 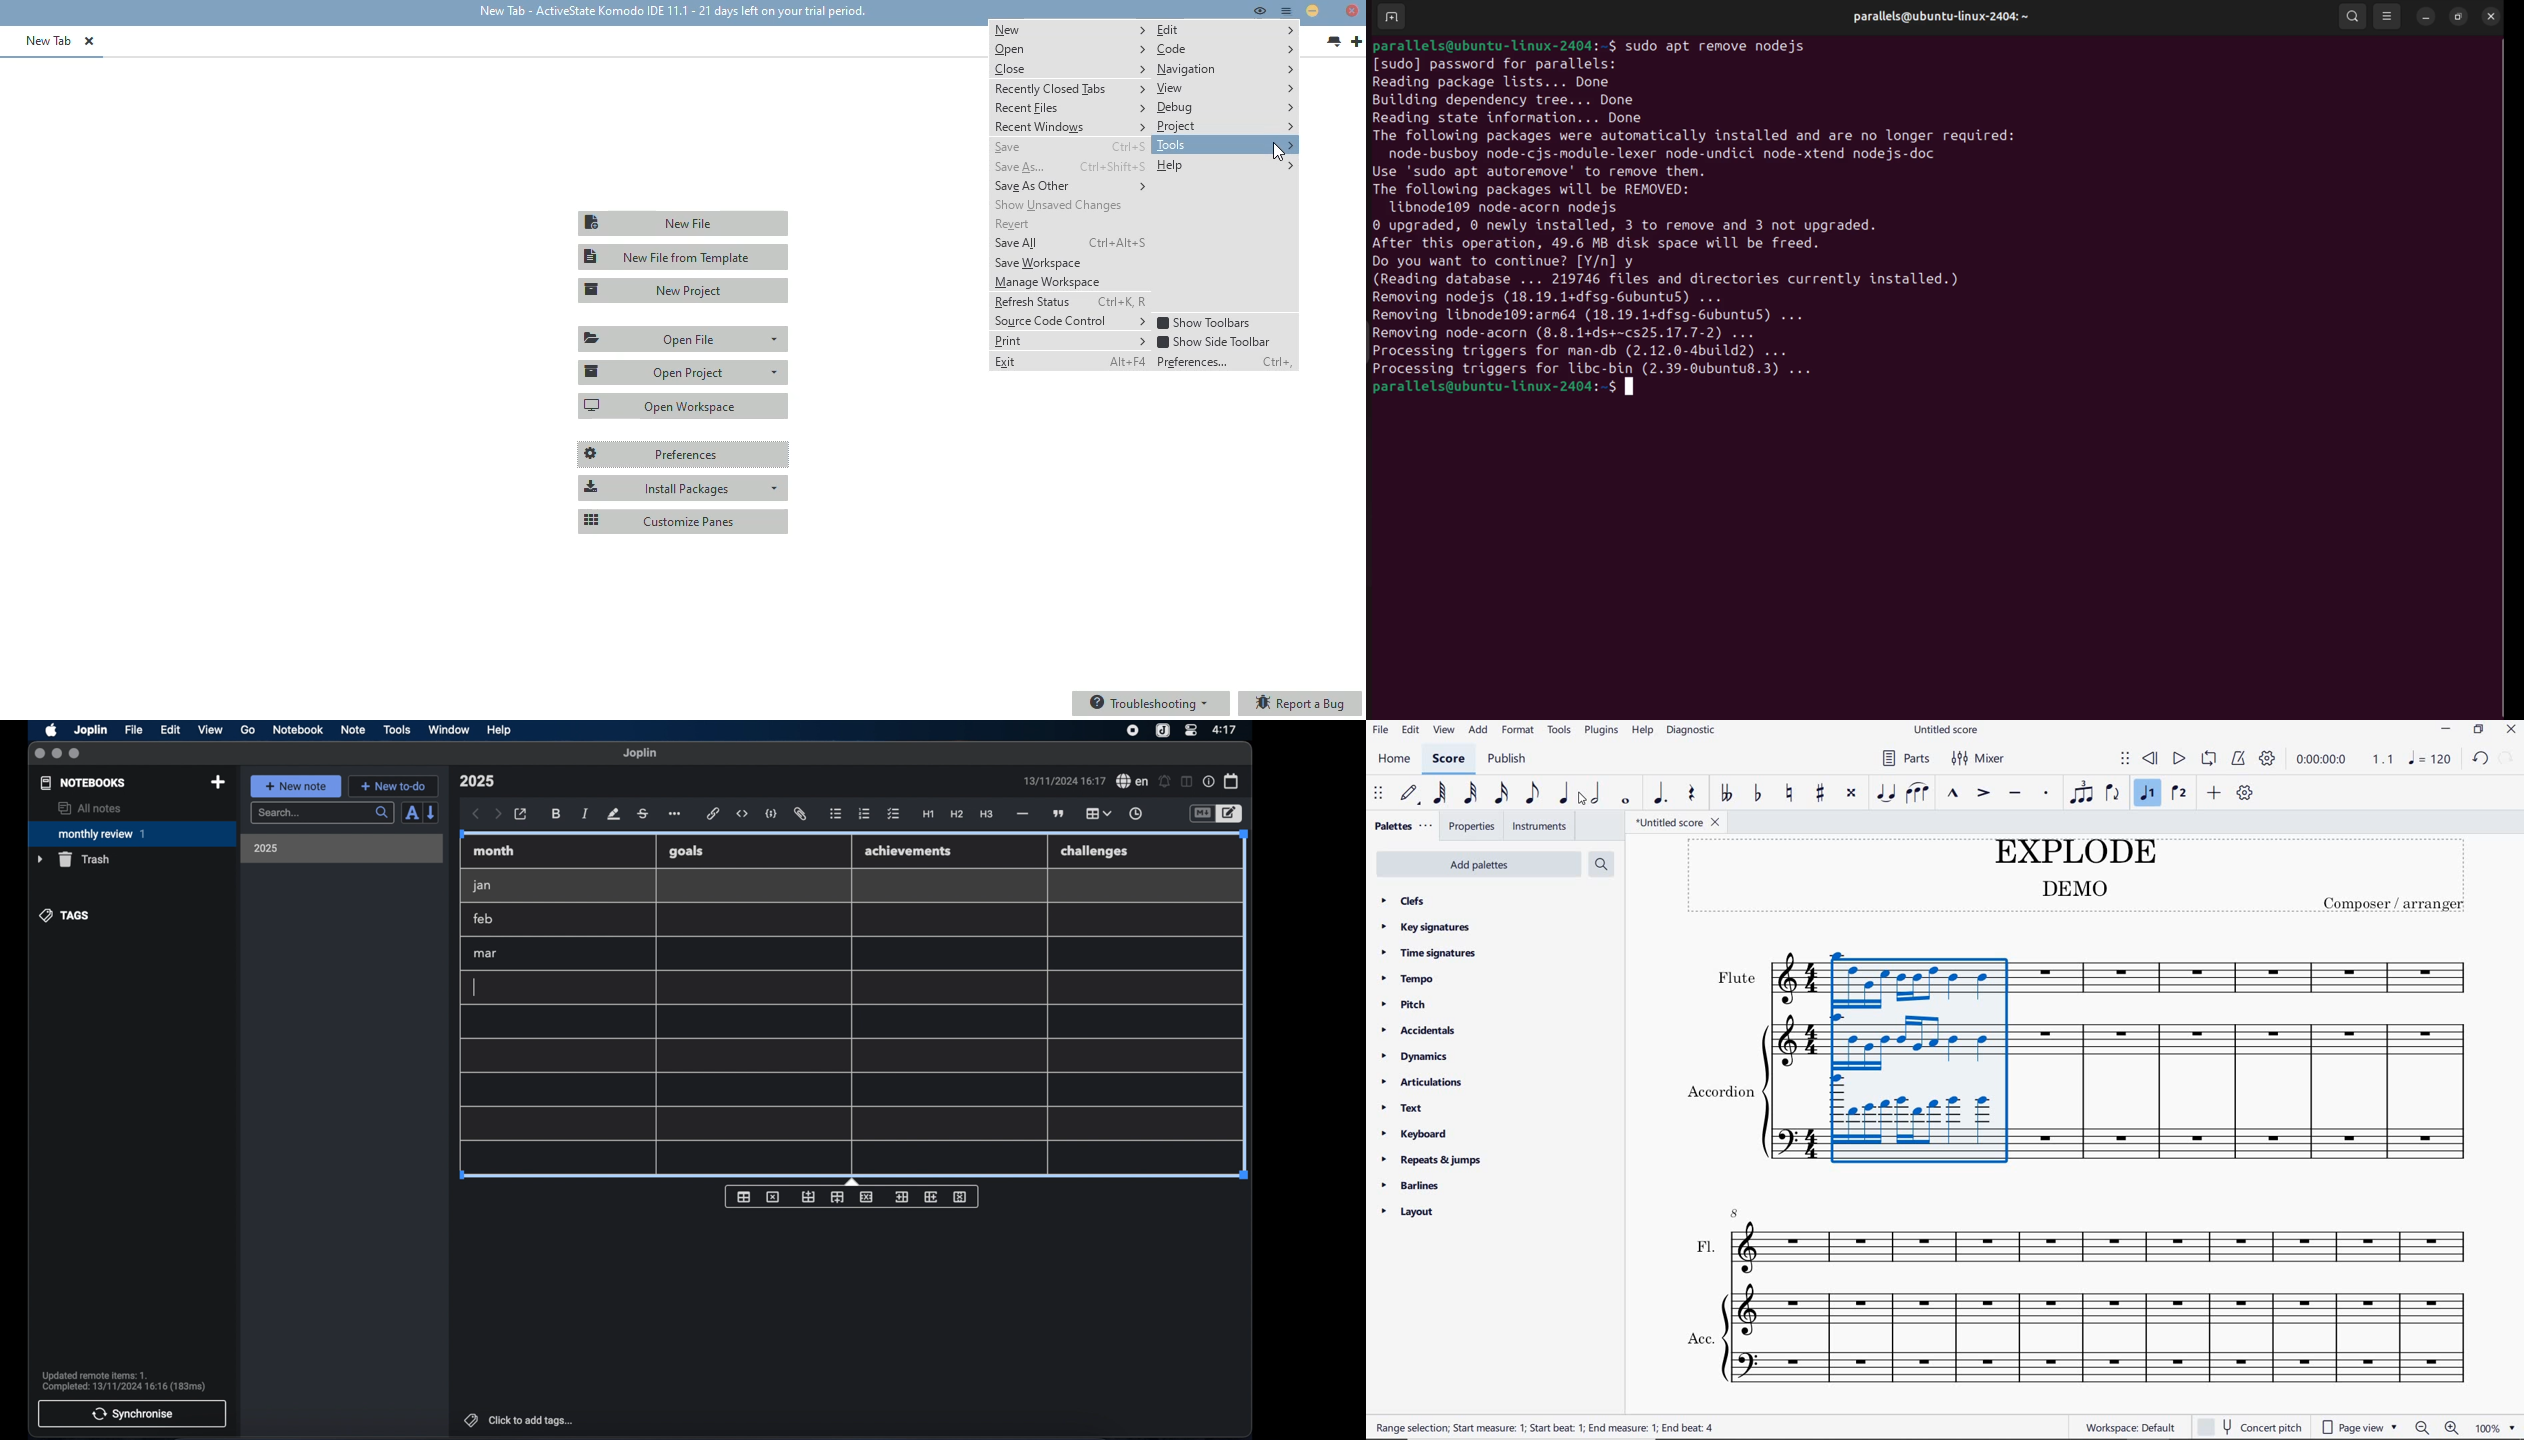 I want to click on sync notification, so click(x=124, y=1381).